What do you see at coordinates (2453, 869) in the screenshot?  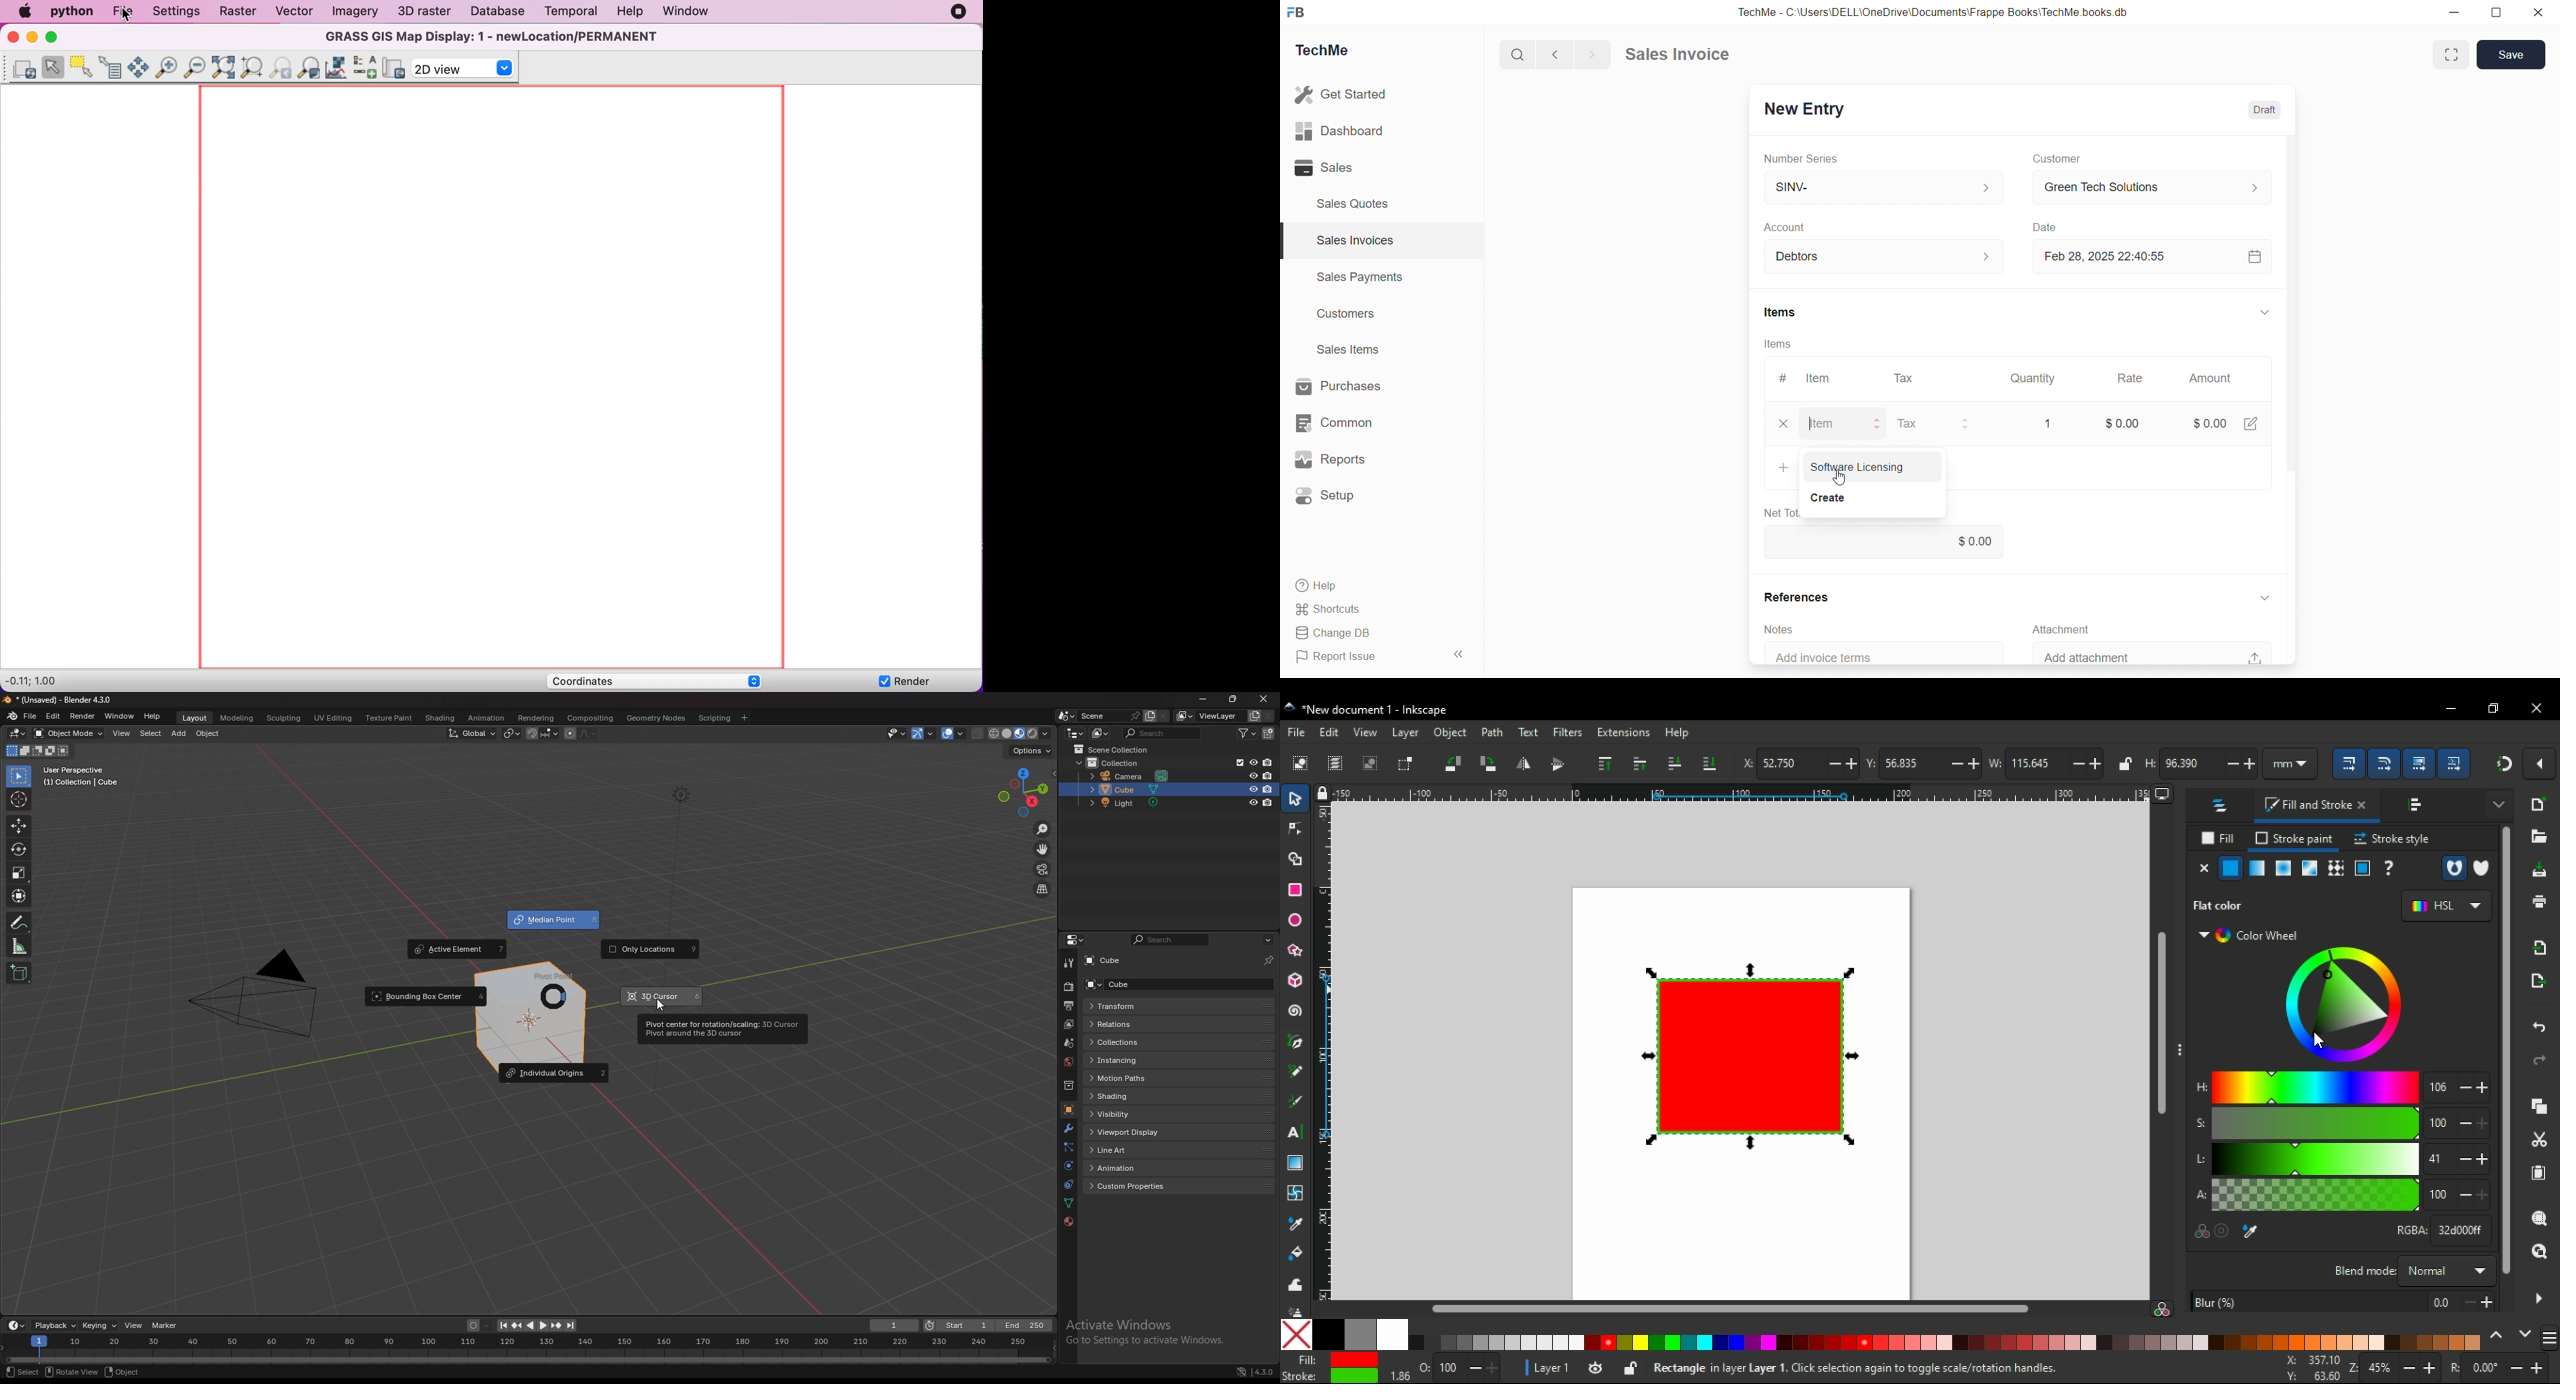 I see `fill rule` at bounding box center [2453, 869].